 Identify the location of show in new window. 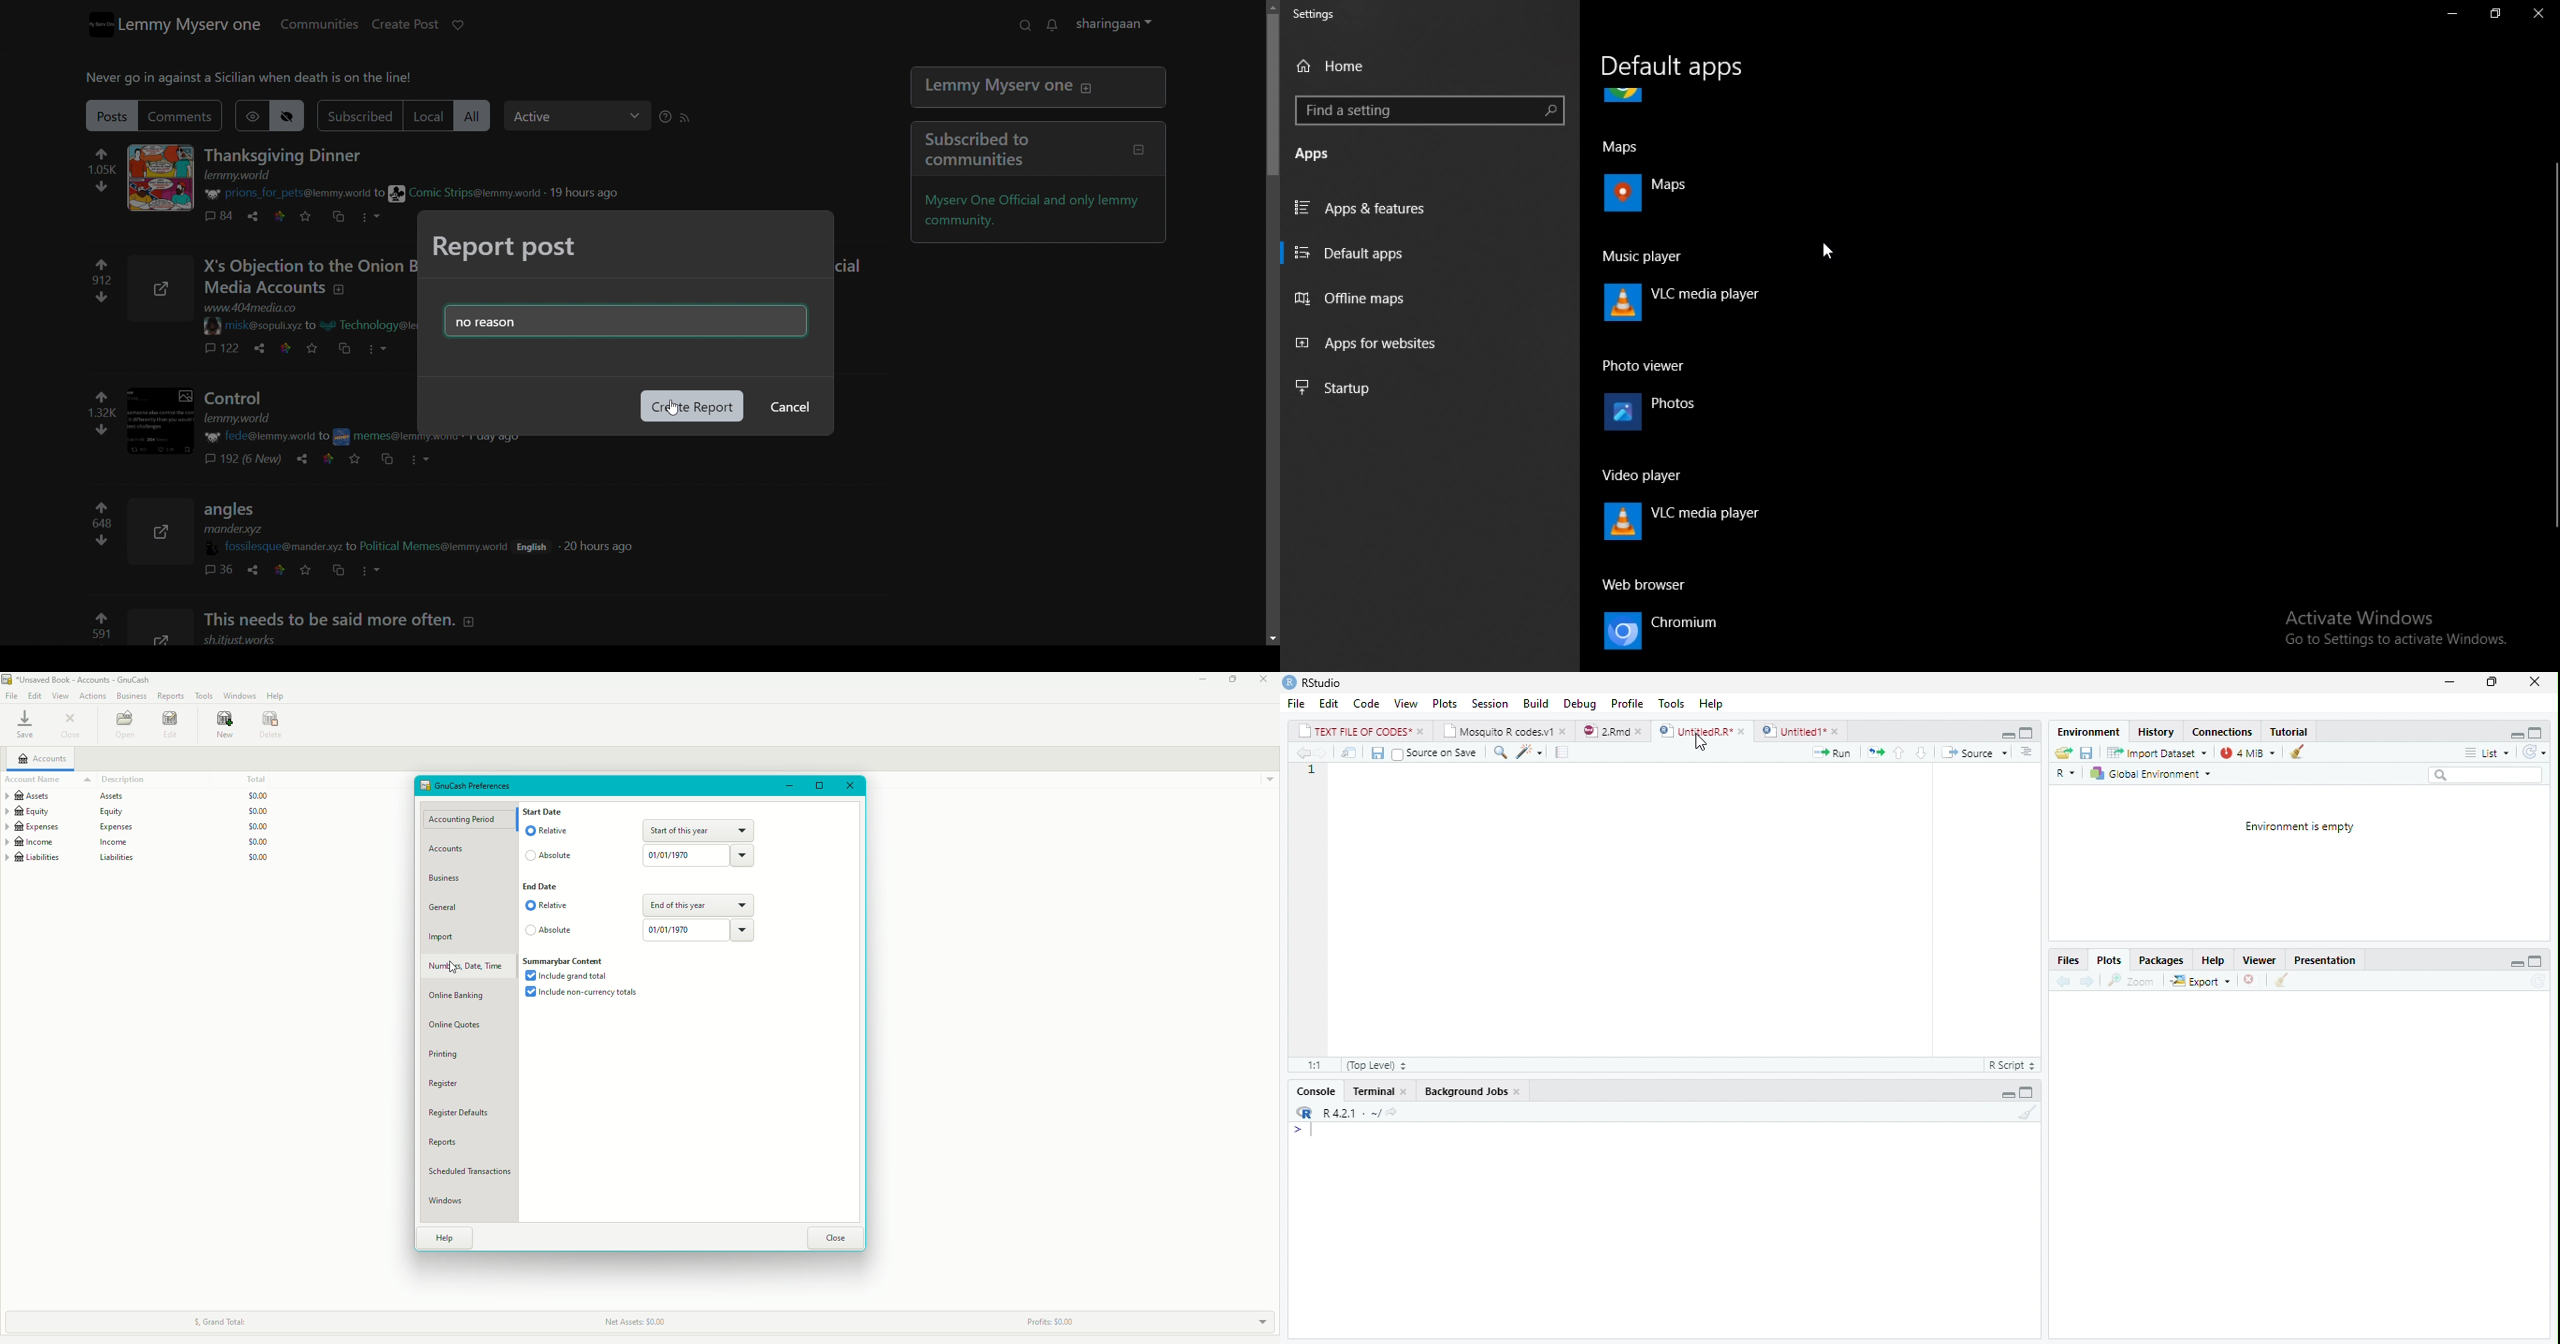
(1349, 752).